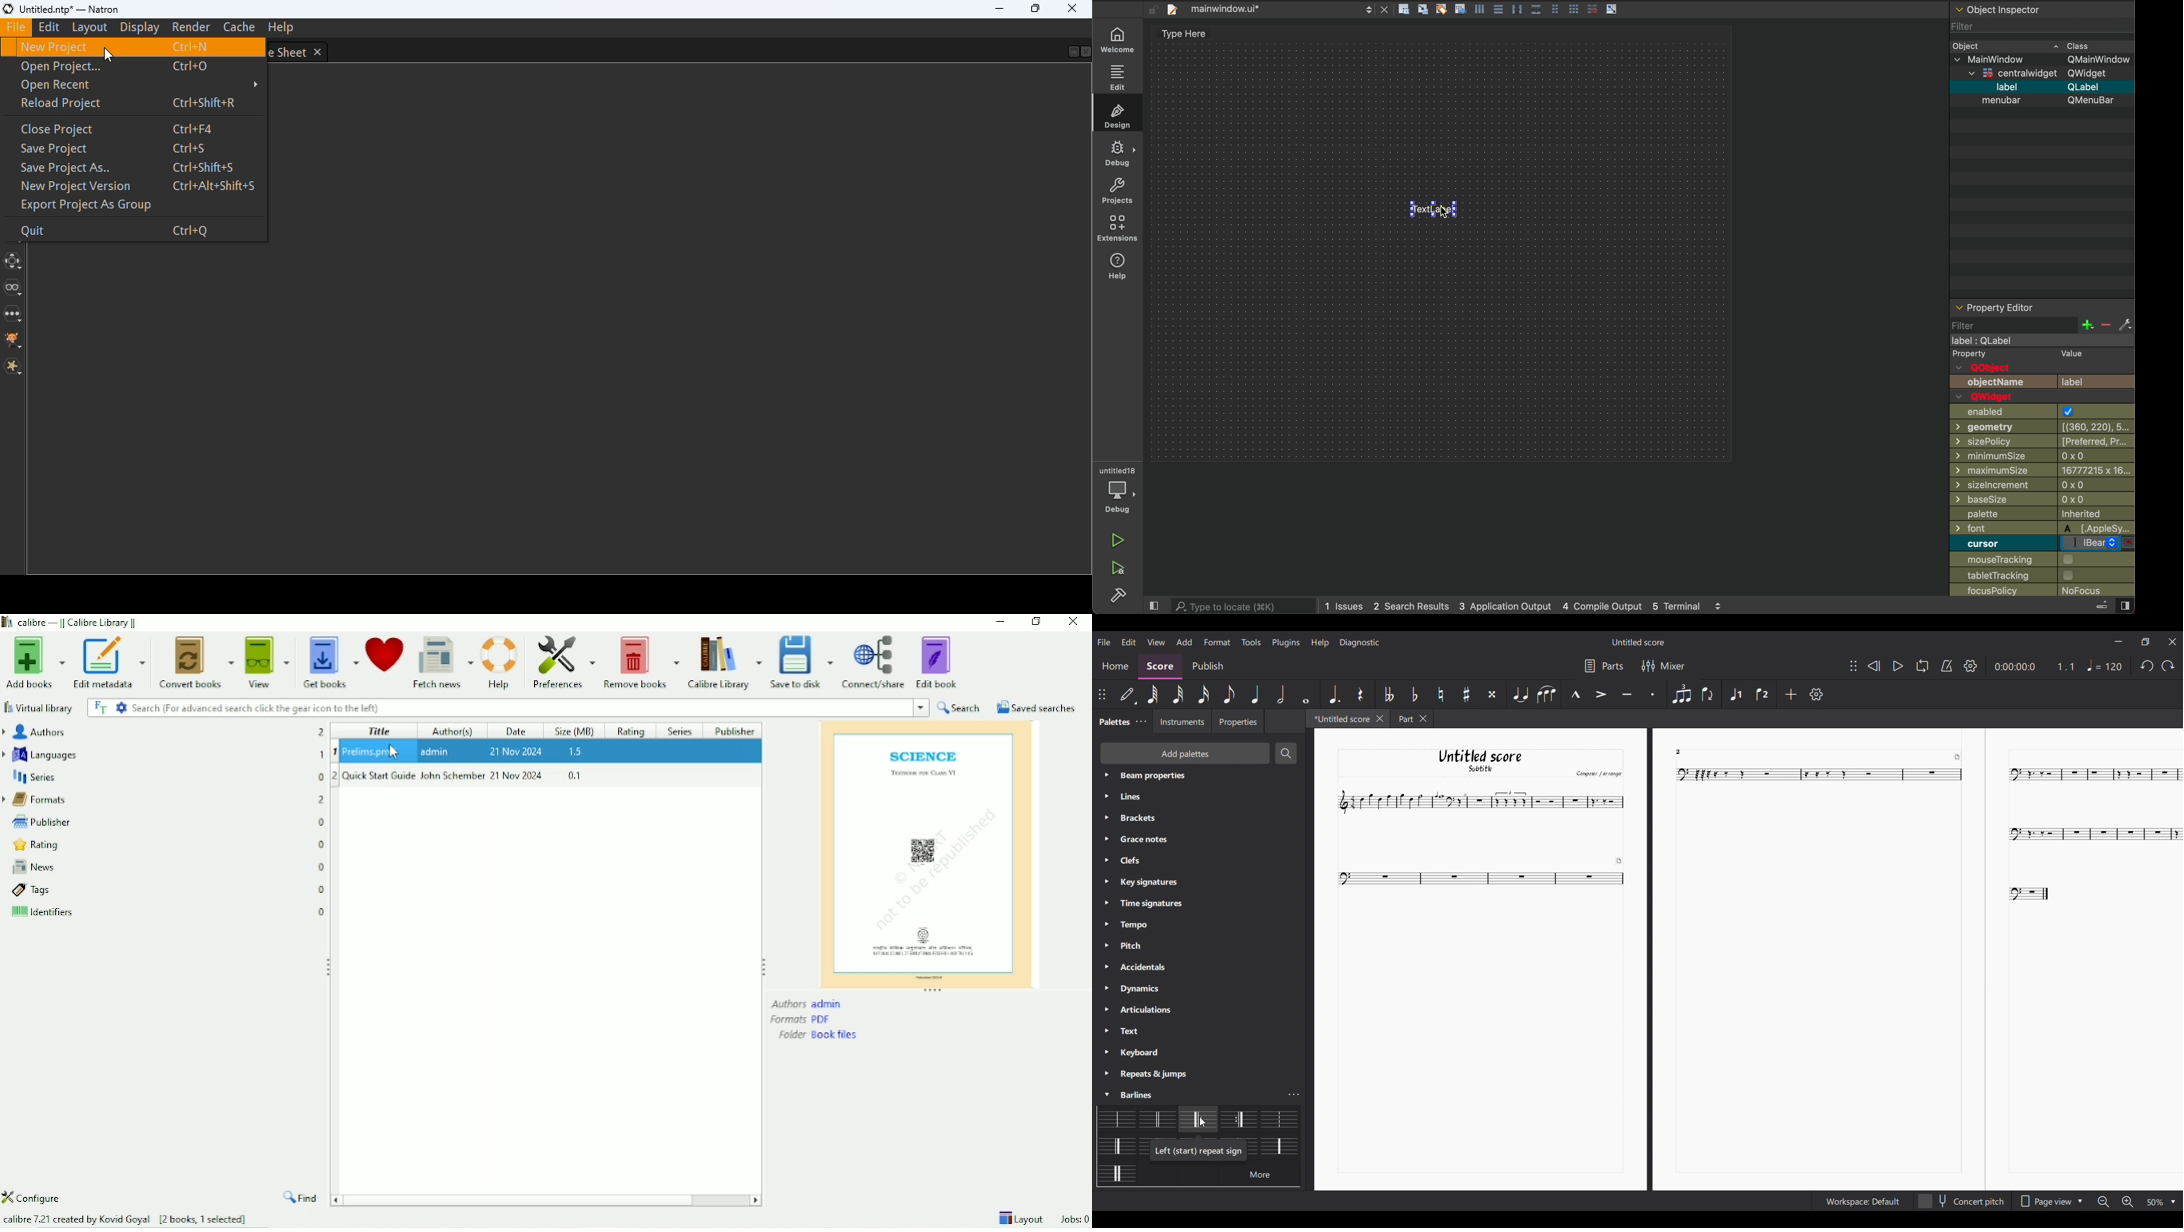  Describe the element at coordinates (1117, 228) in the screenshot. I see `extensions` at that location.